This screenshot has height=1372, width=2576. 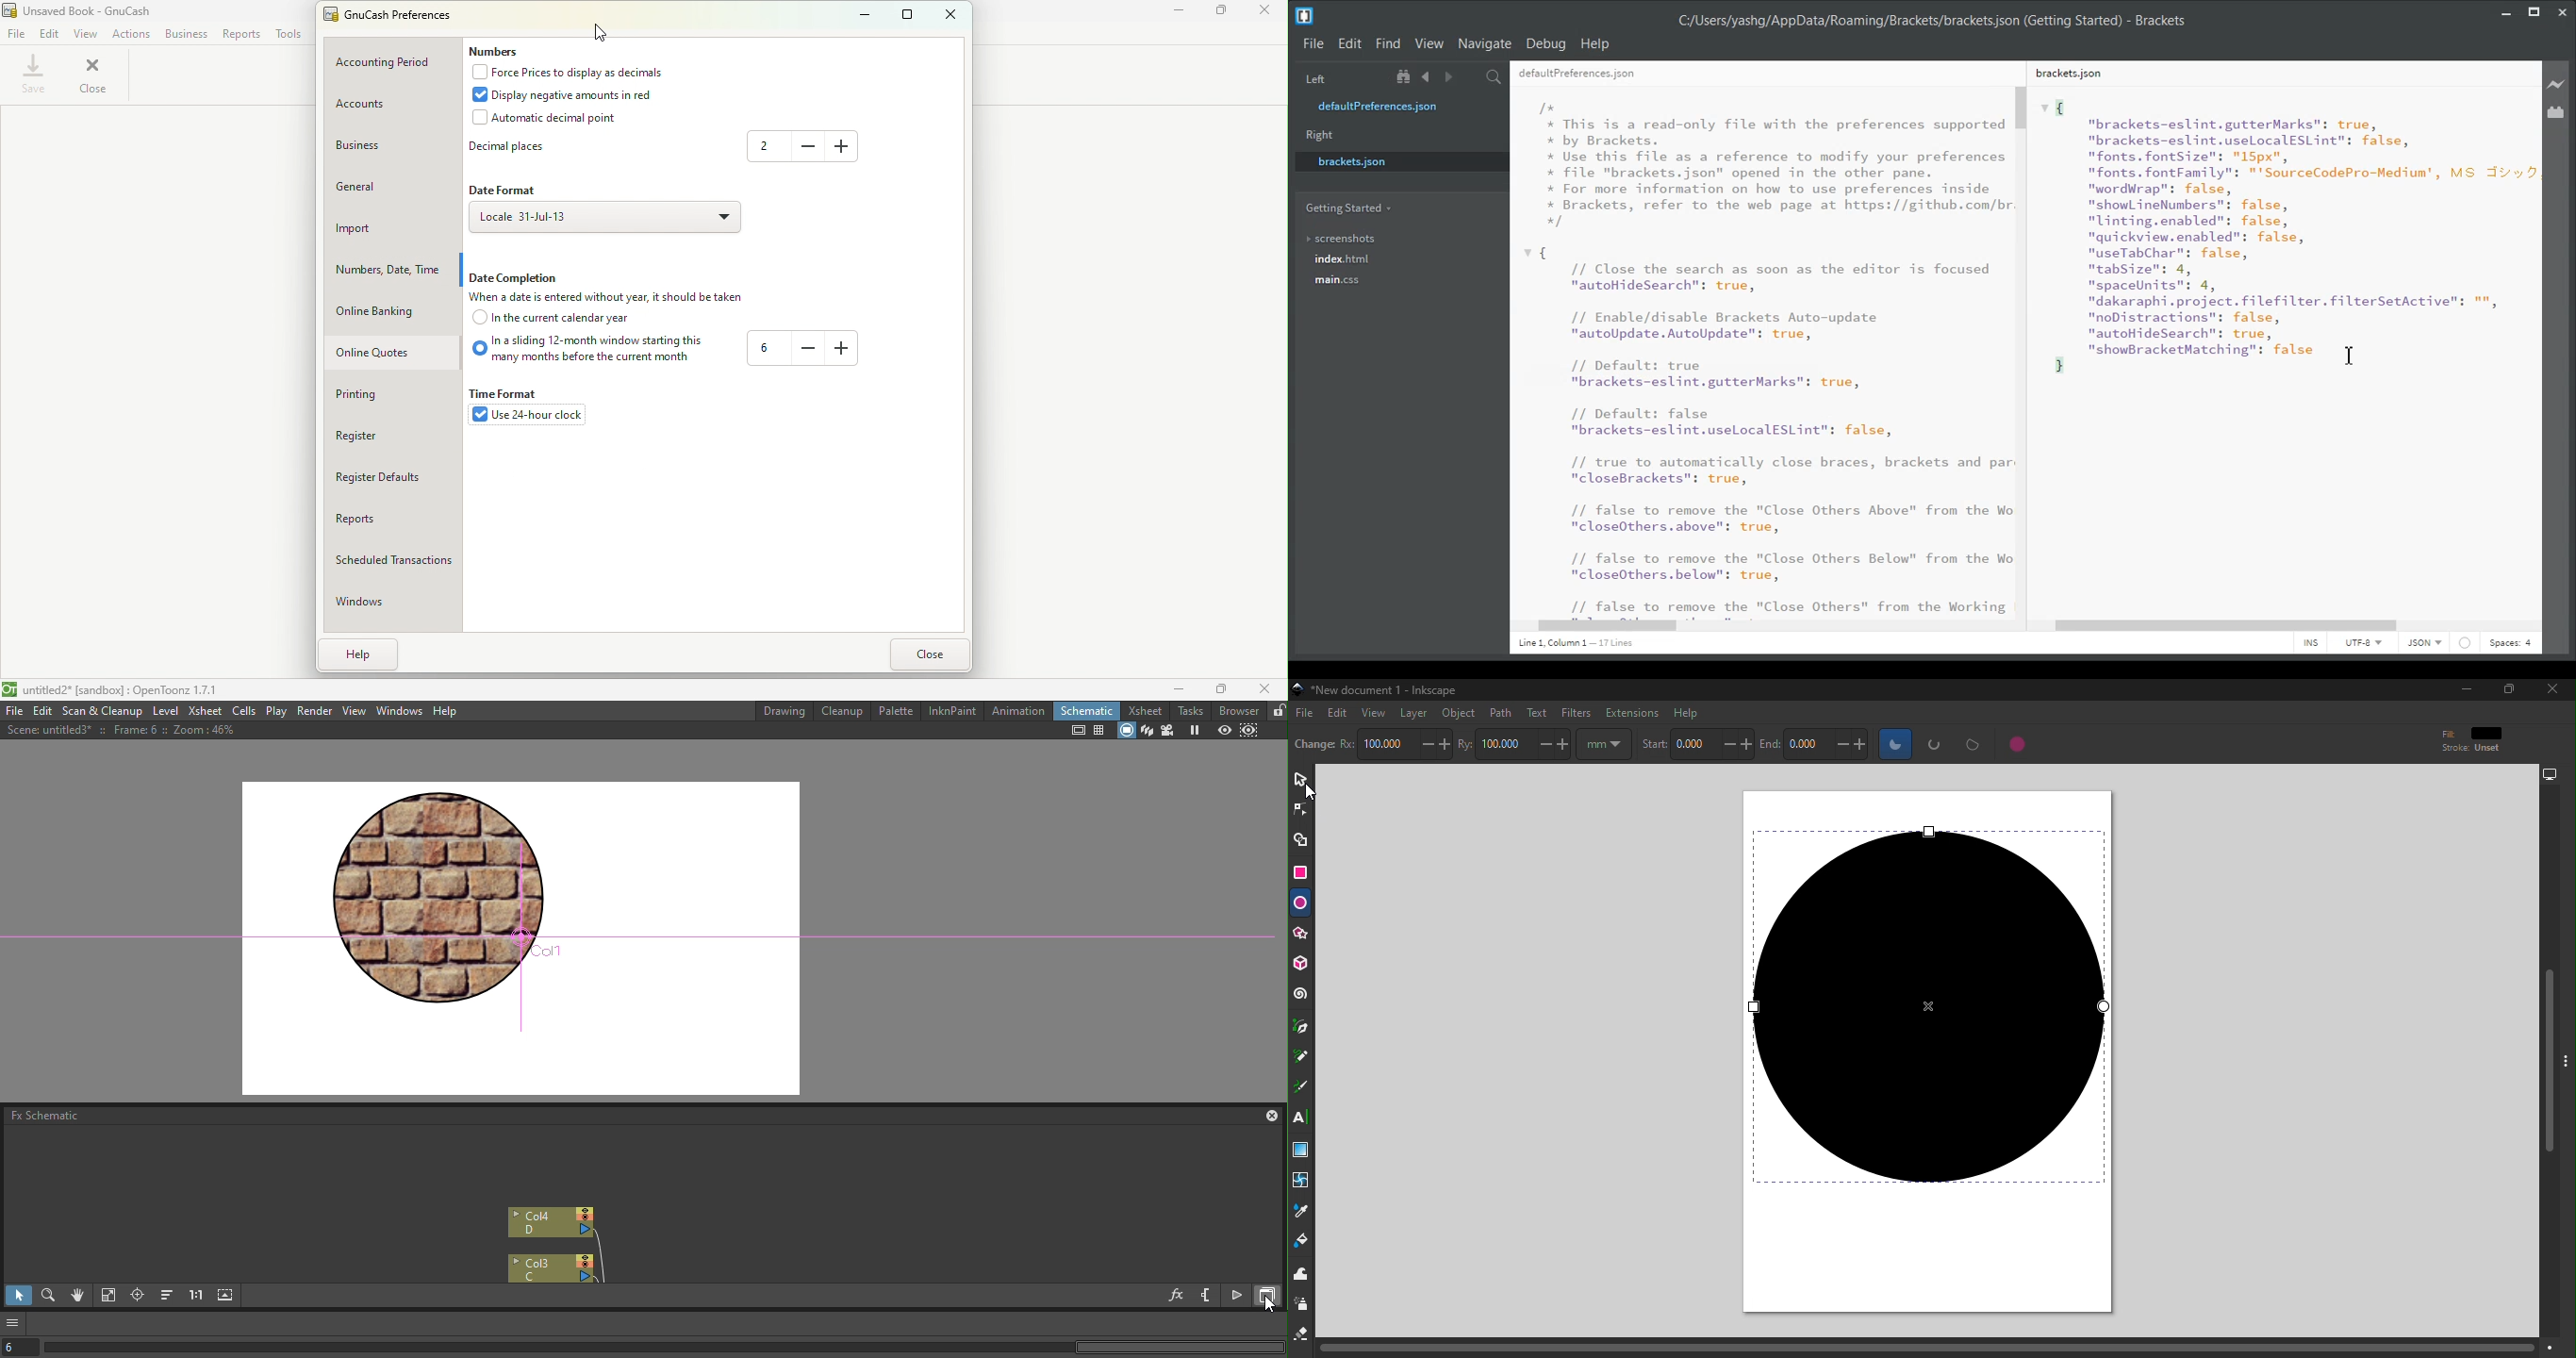 What do you see at coordinates (1018, 711) in the screenshot?
I see `Animation` at bounding box center [1018, 711].